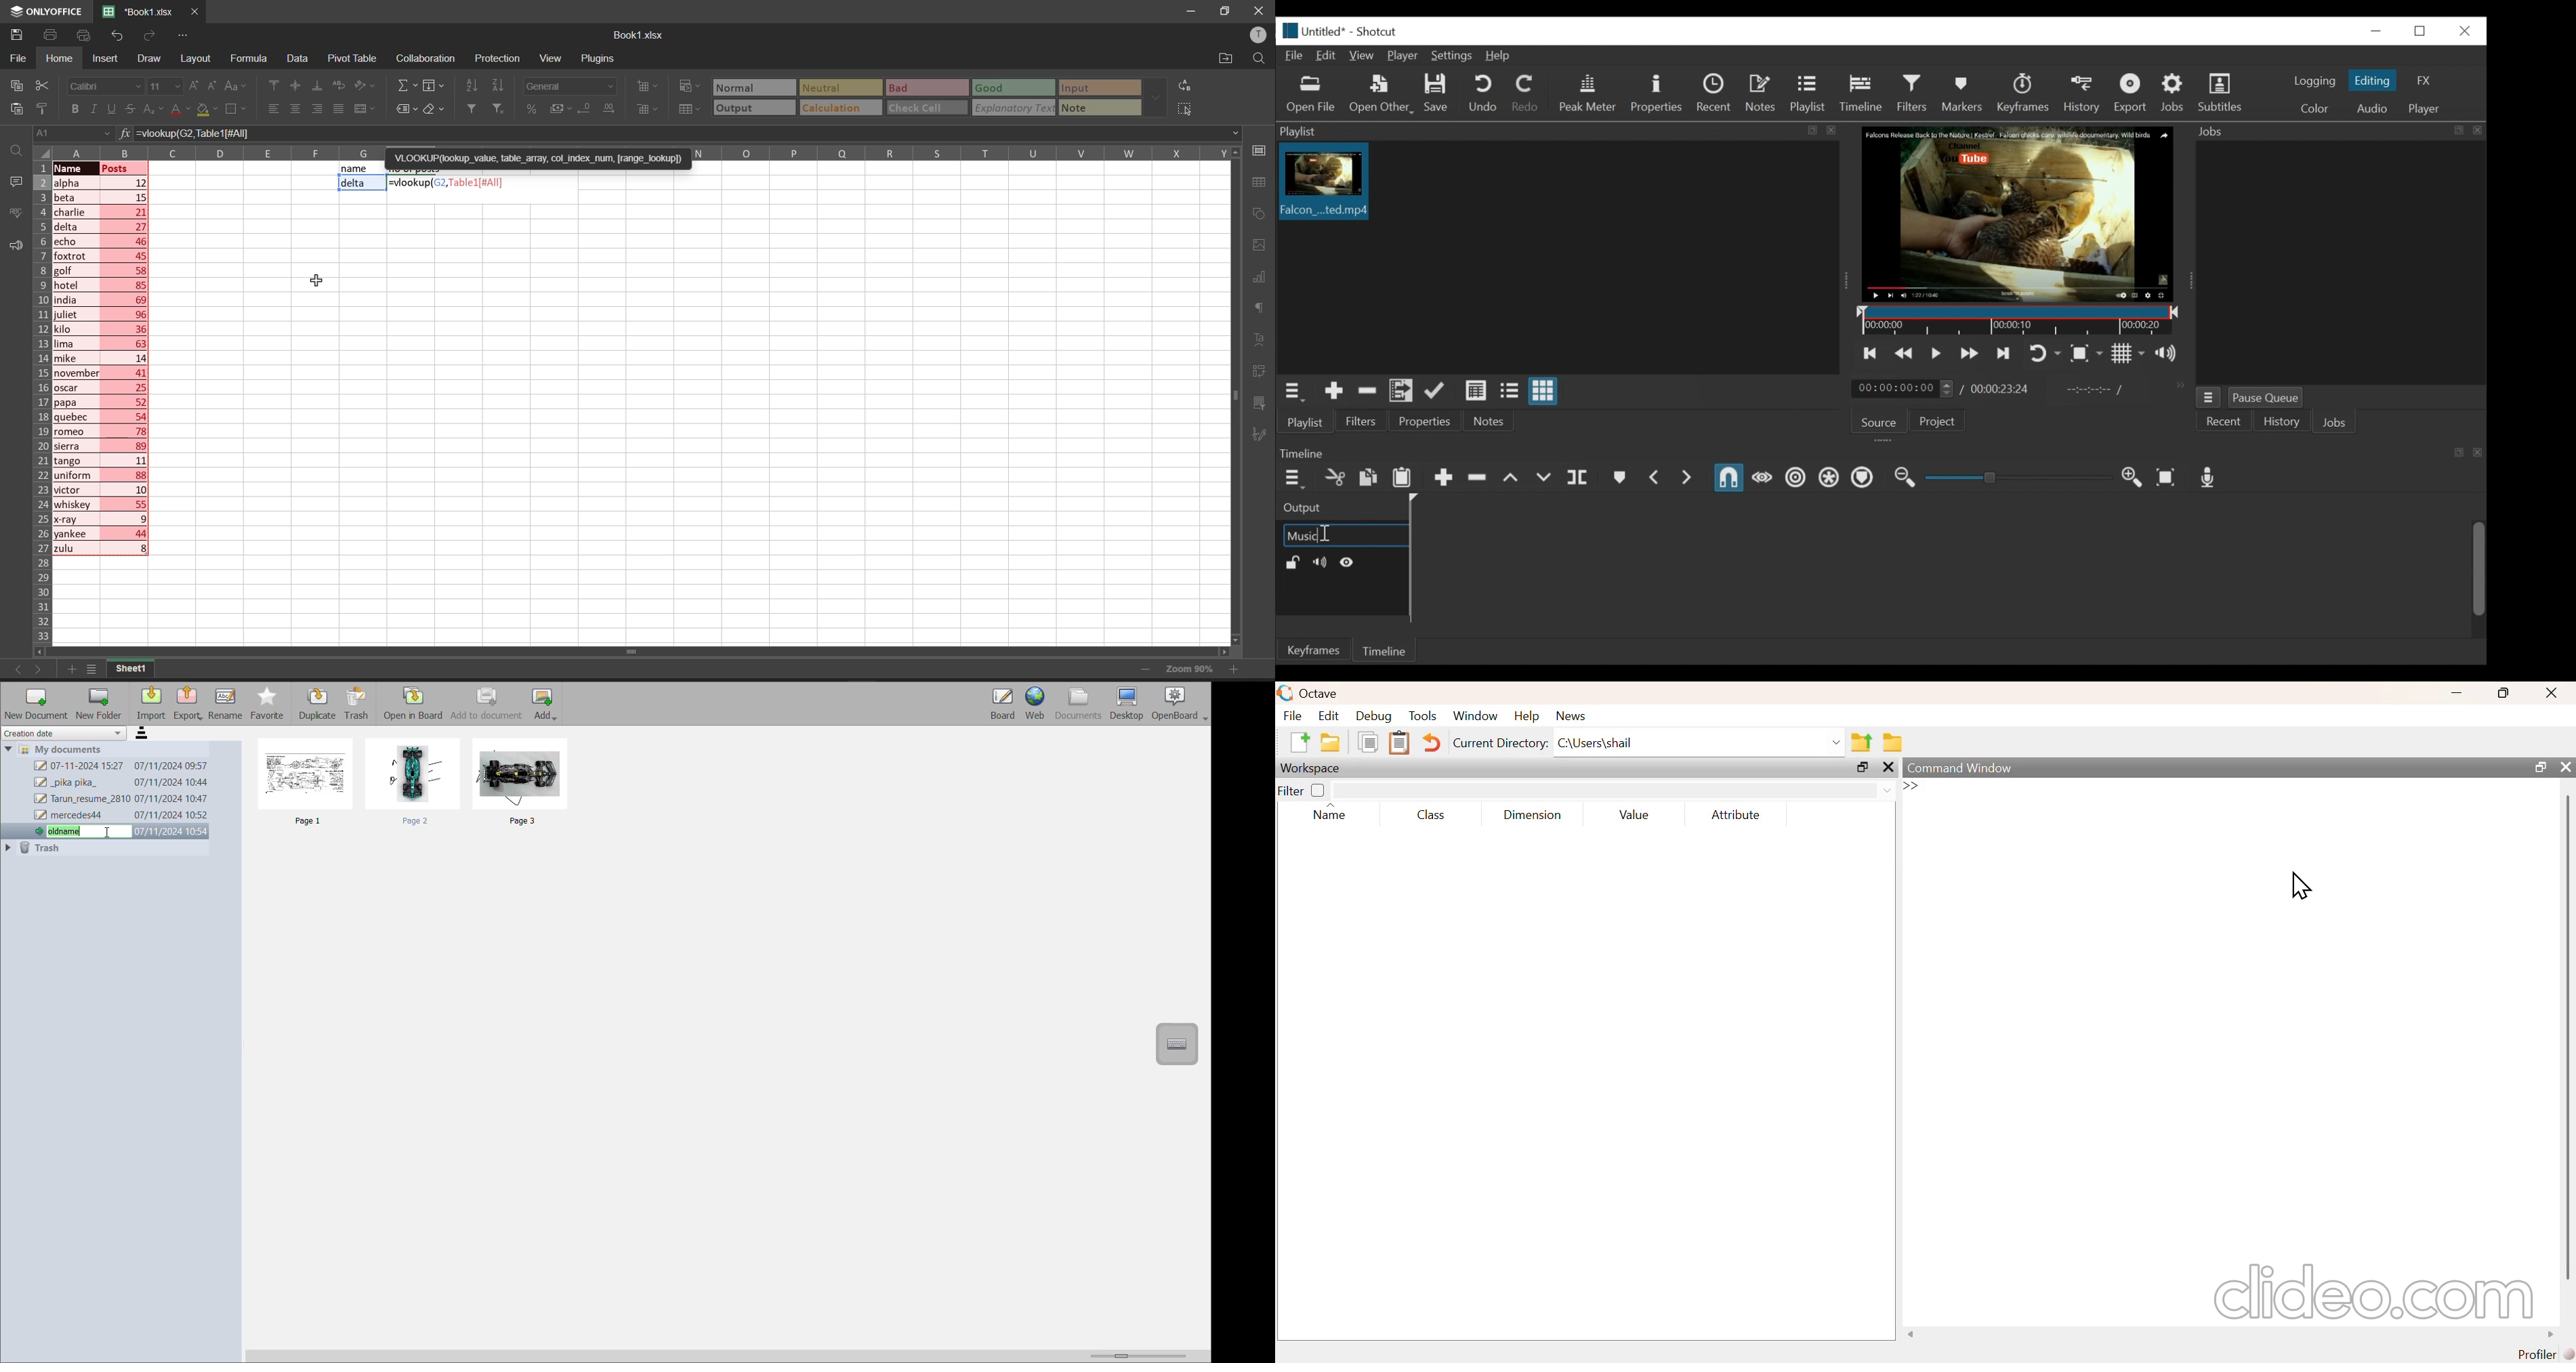 The height and width of the screenshot is (1372, 2576). What do you see at coordinates (2546, 1333) in the screenshot?
I see `move right` at bounding box center [2546, 1333].